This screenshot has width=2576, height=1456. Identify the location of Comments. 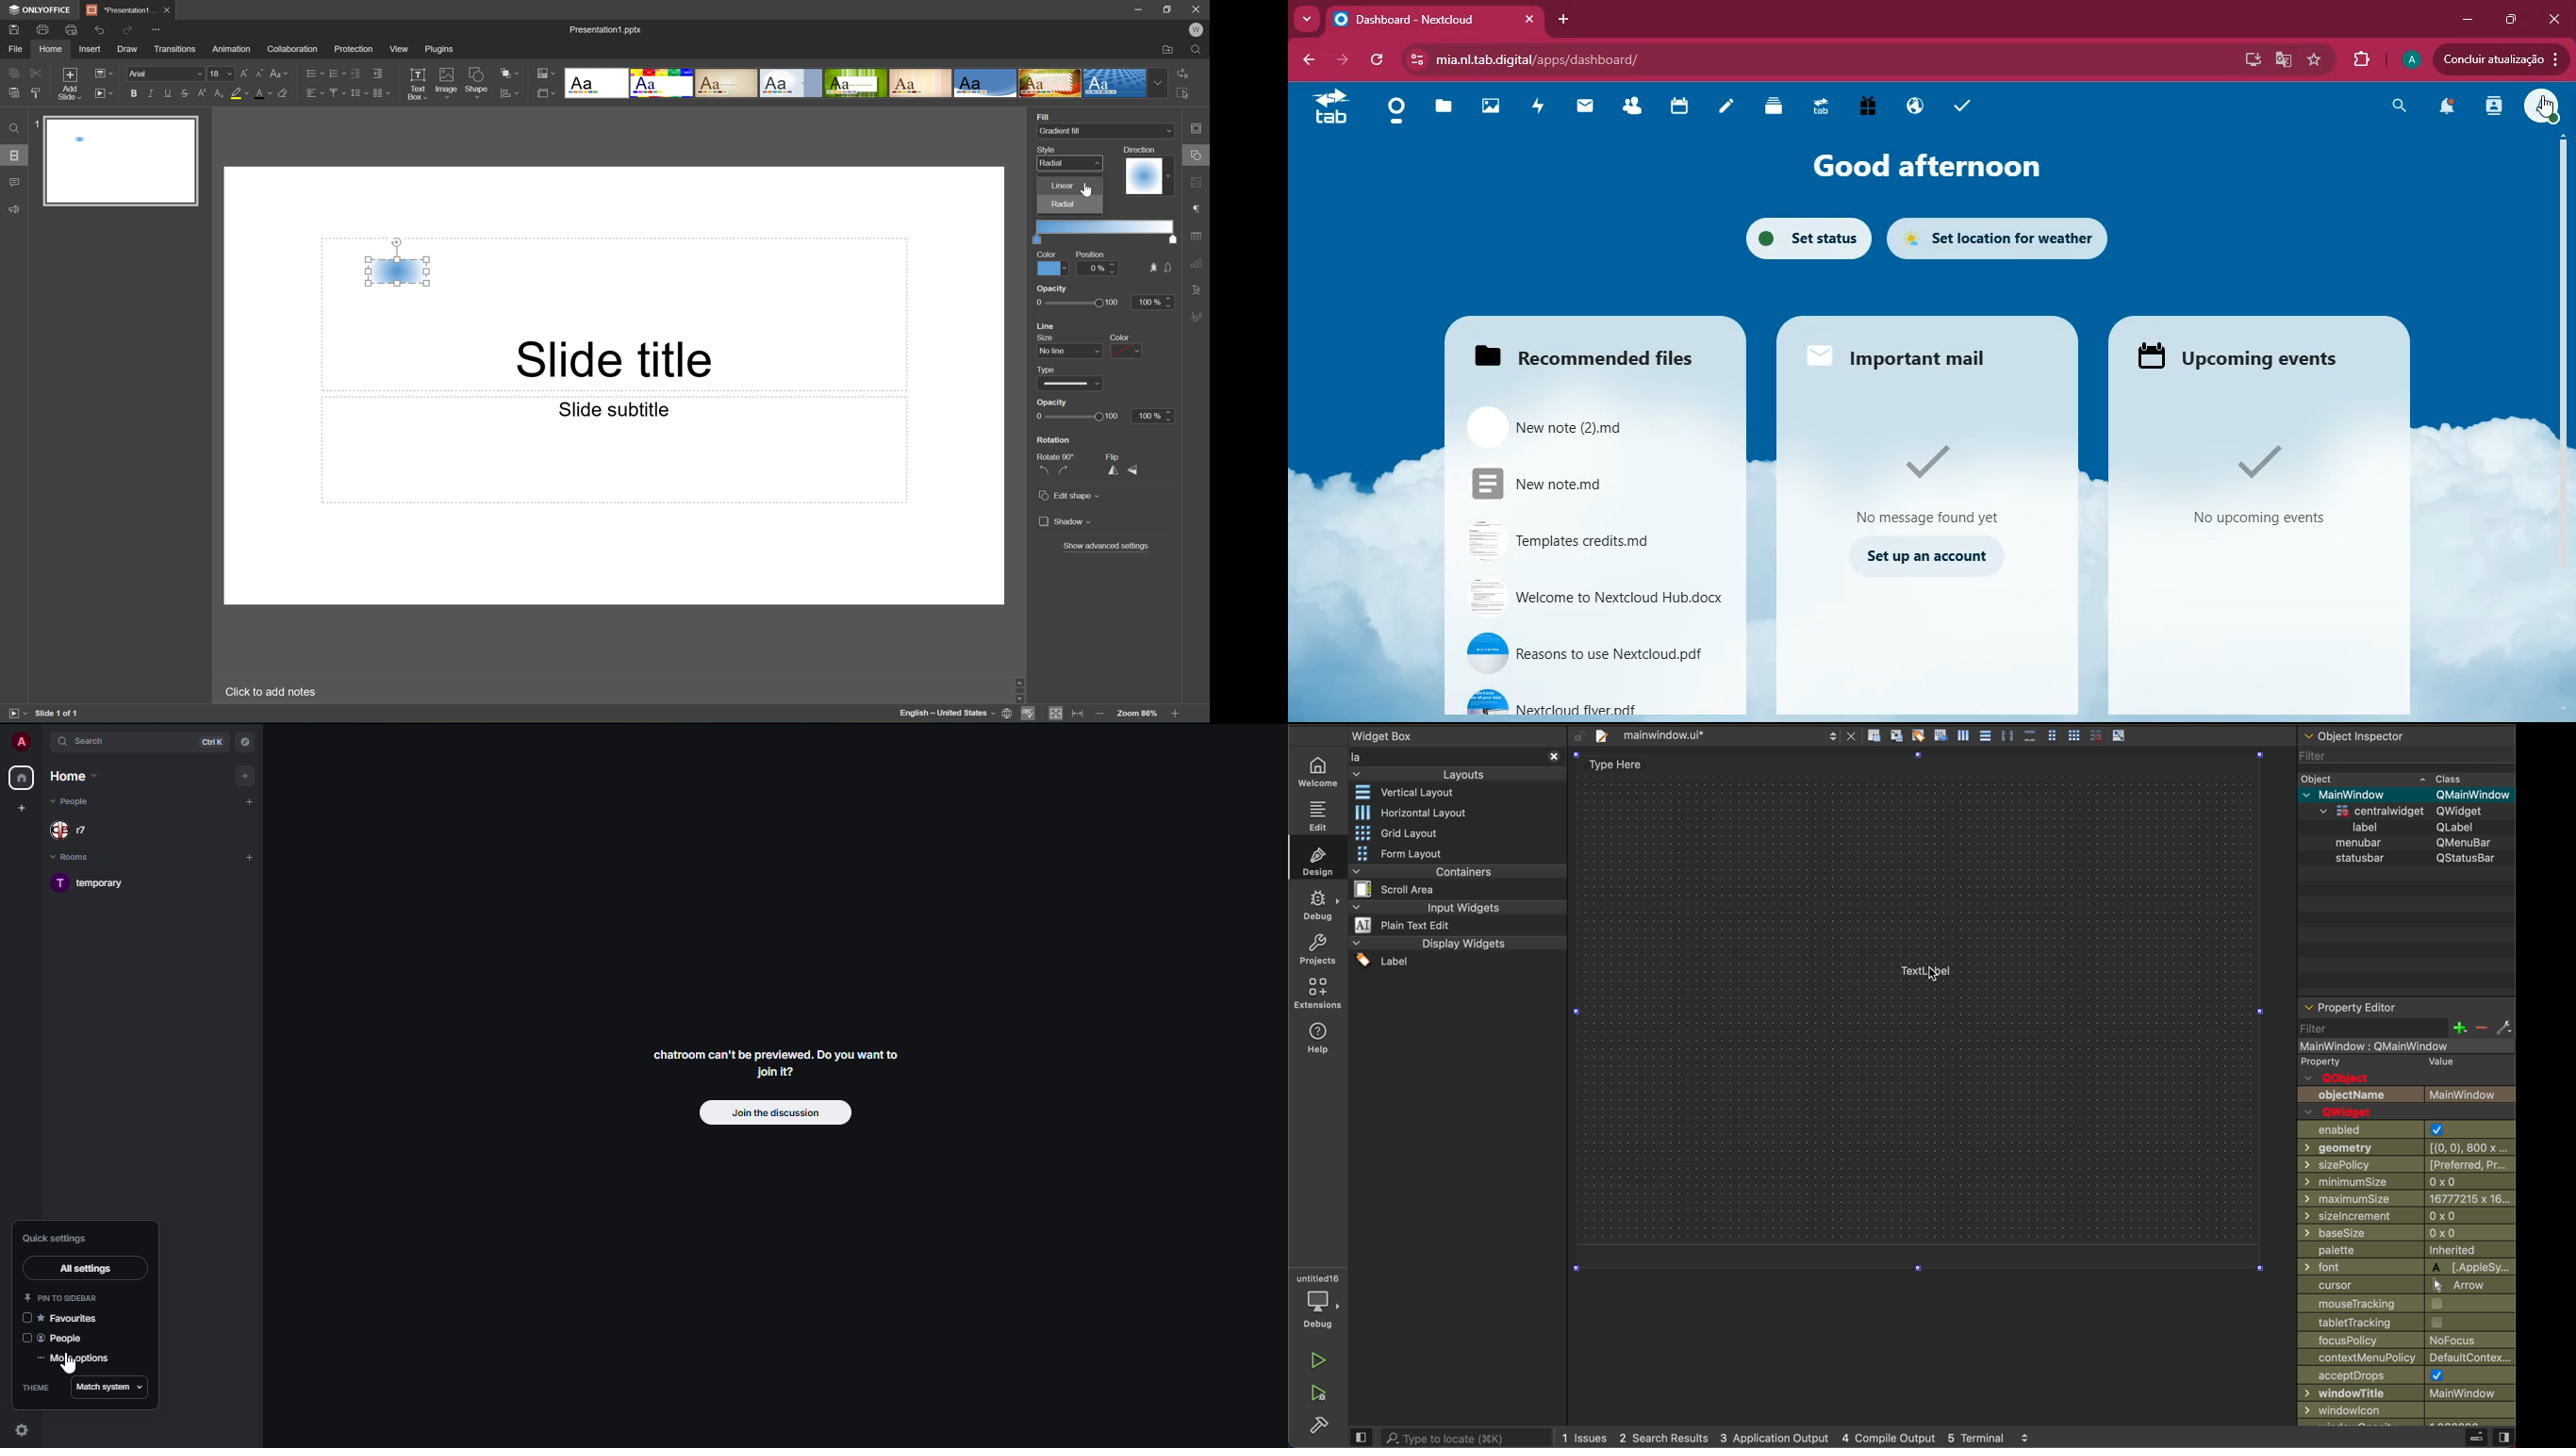
(14, 183).